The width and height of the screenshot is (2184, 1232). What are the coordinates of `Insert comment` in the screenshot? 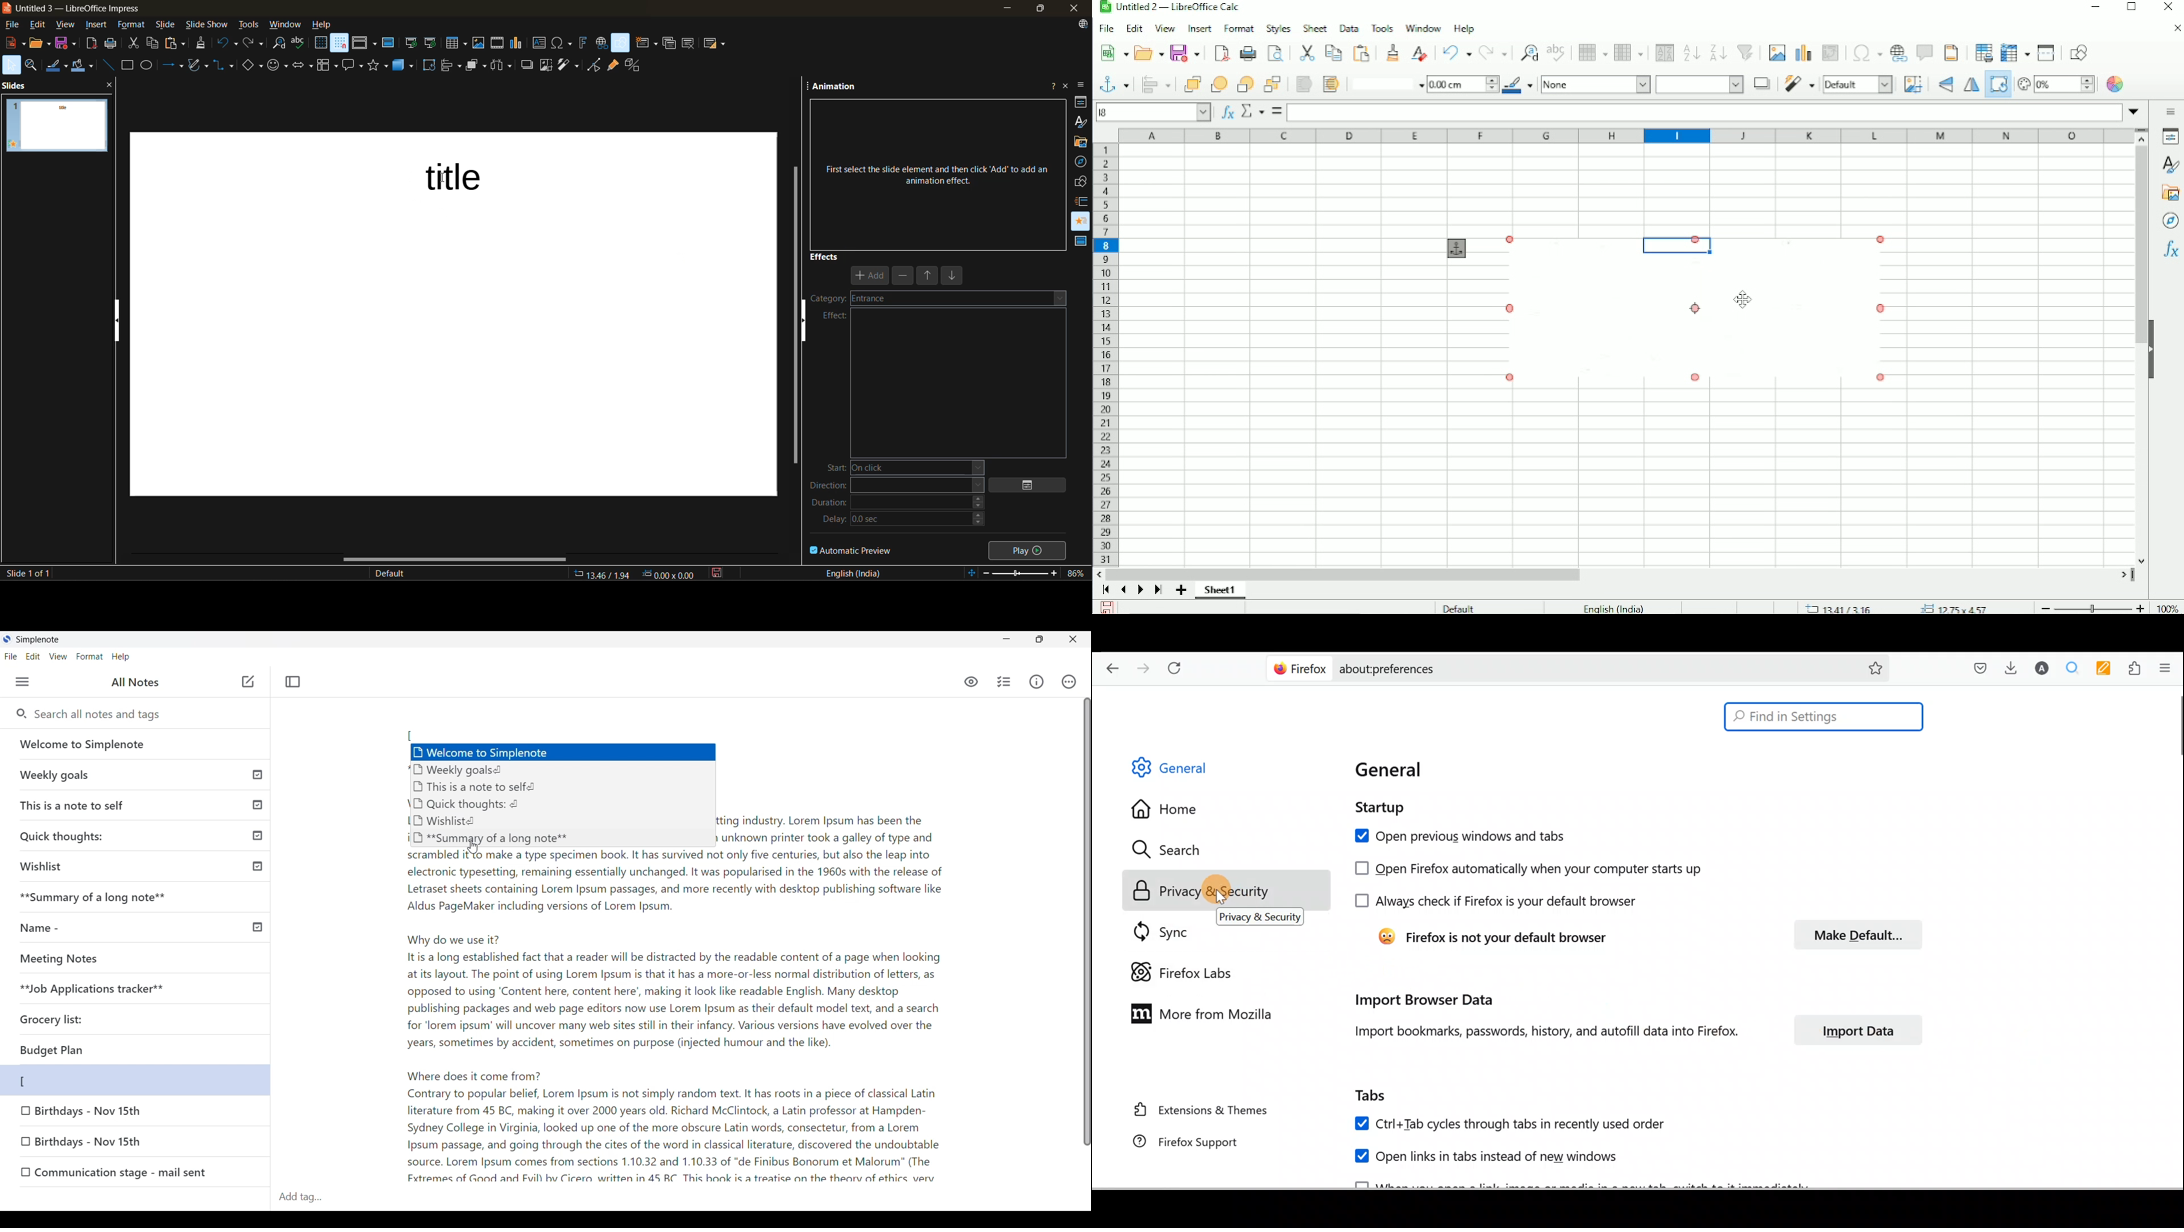 It's located at (1924, 53).